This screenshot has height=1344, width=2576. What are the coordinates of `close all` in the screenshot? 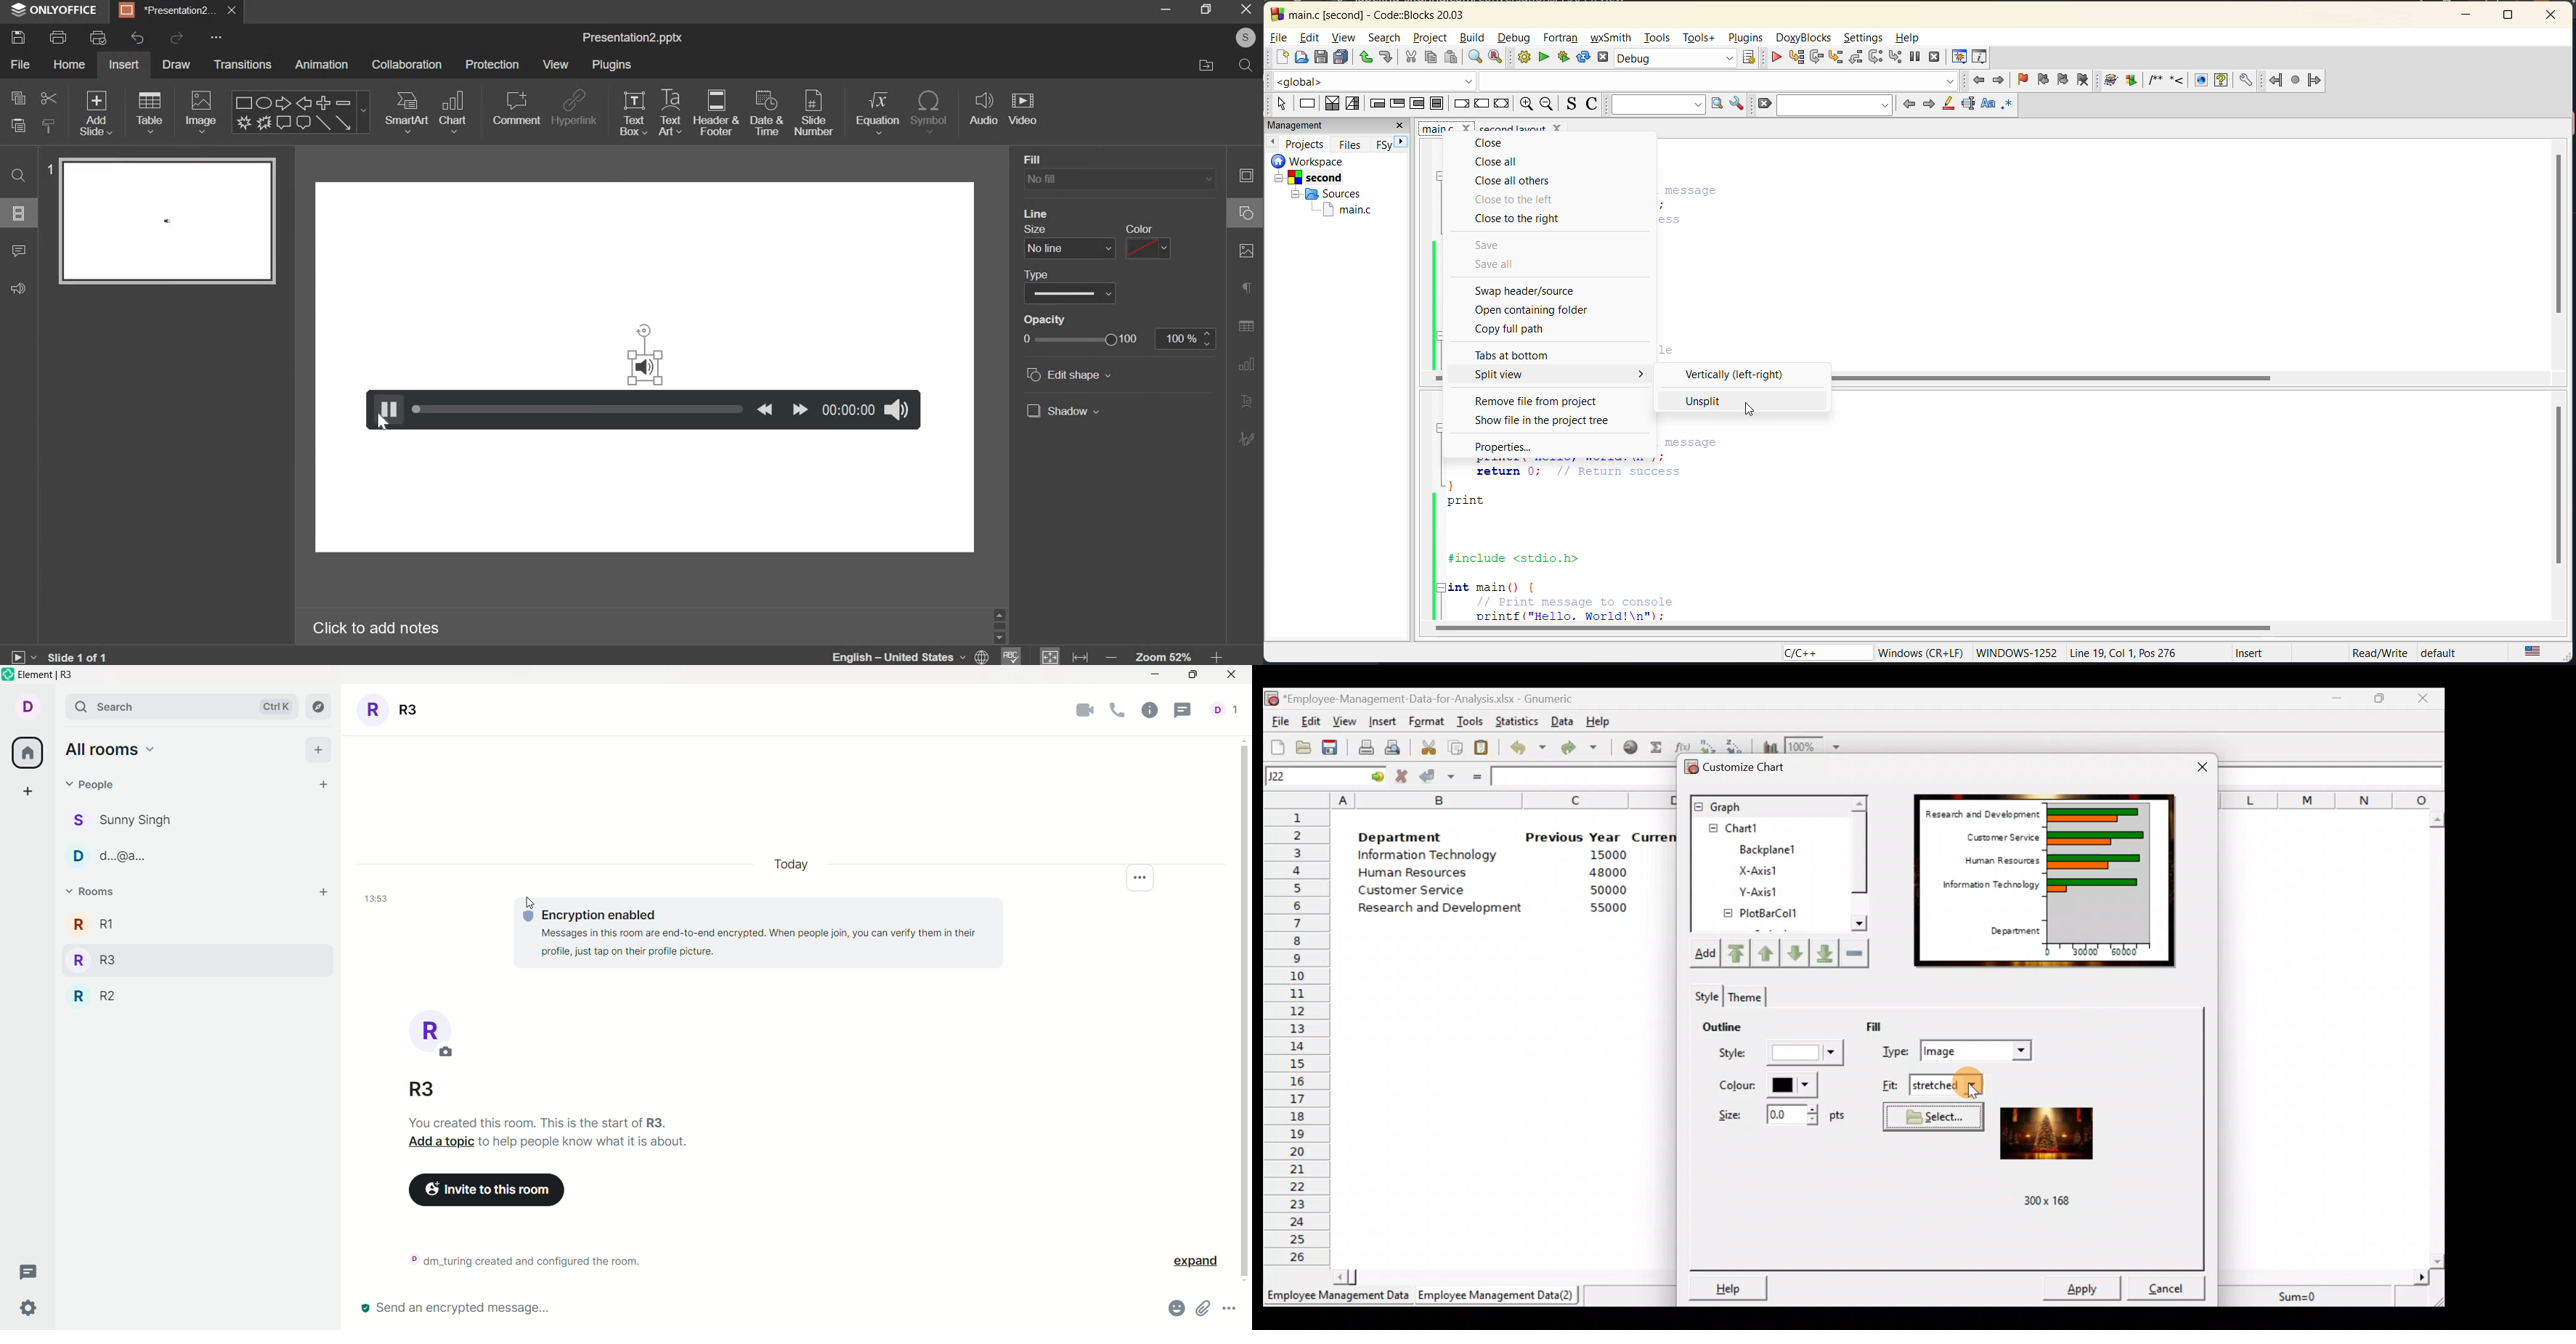 It's located at (1508, 163).